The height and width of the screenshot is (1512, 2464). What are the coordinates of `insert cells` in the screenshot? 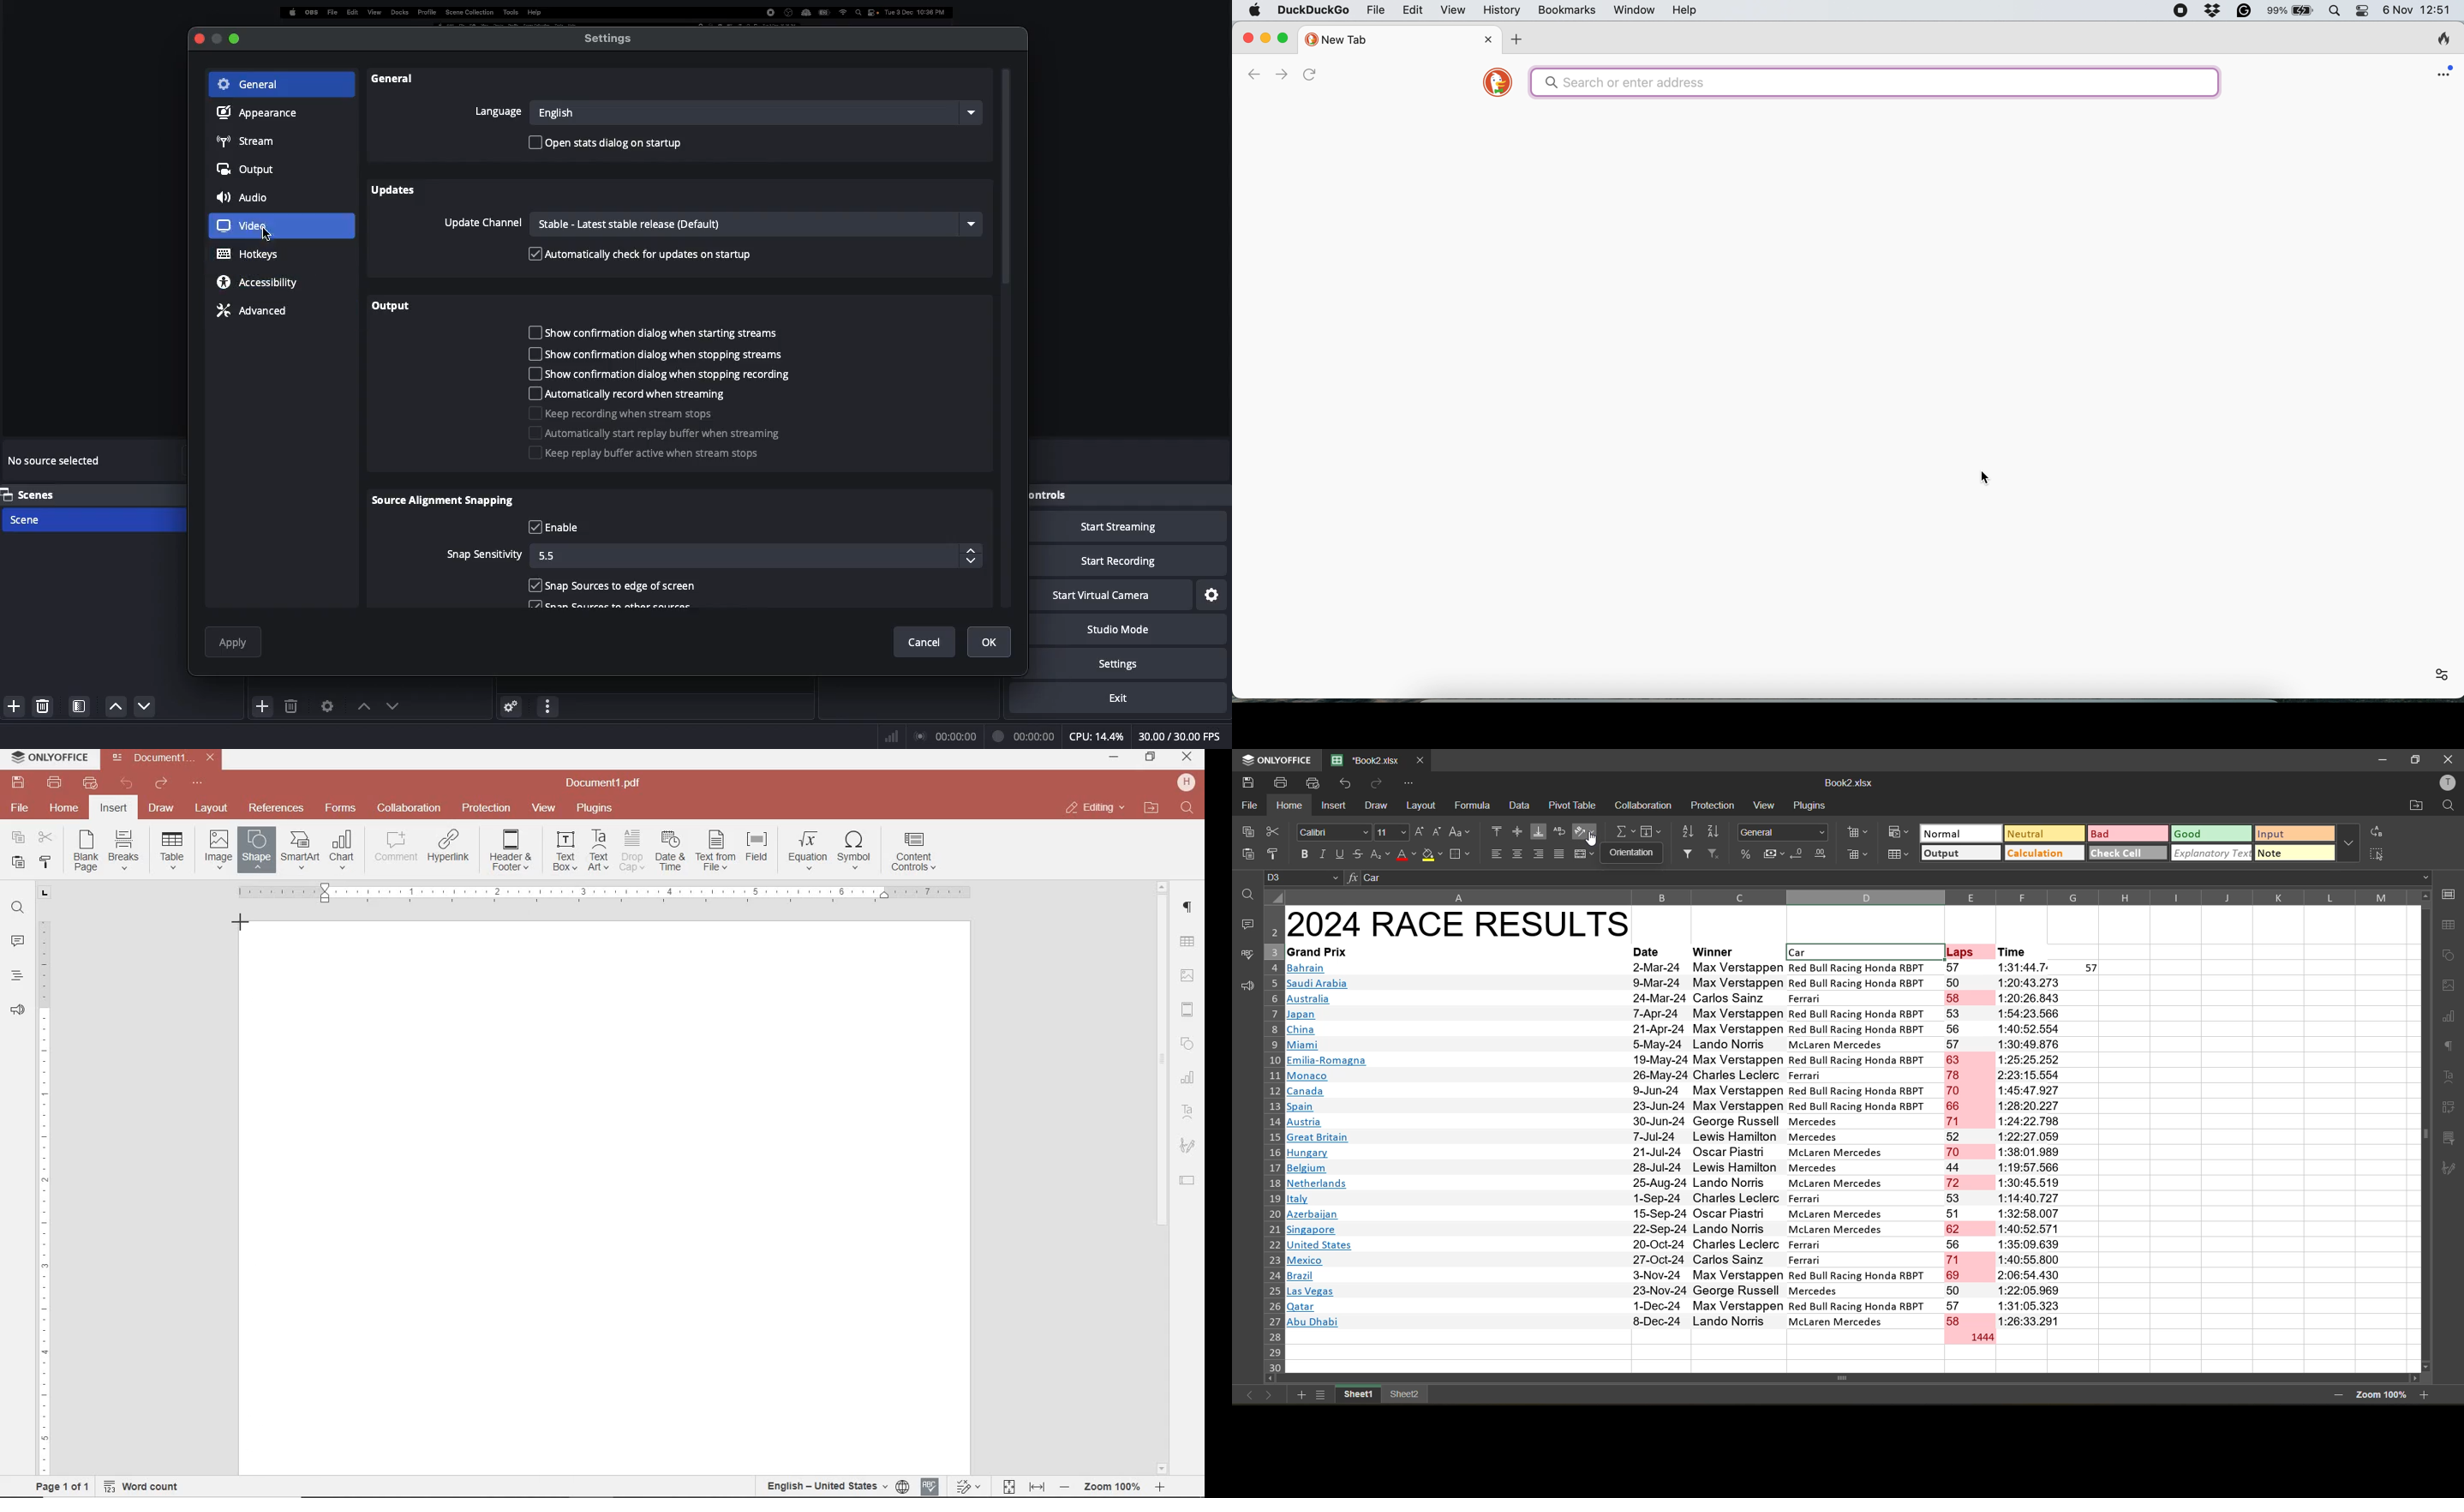 It's located at (1859, 834).